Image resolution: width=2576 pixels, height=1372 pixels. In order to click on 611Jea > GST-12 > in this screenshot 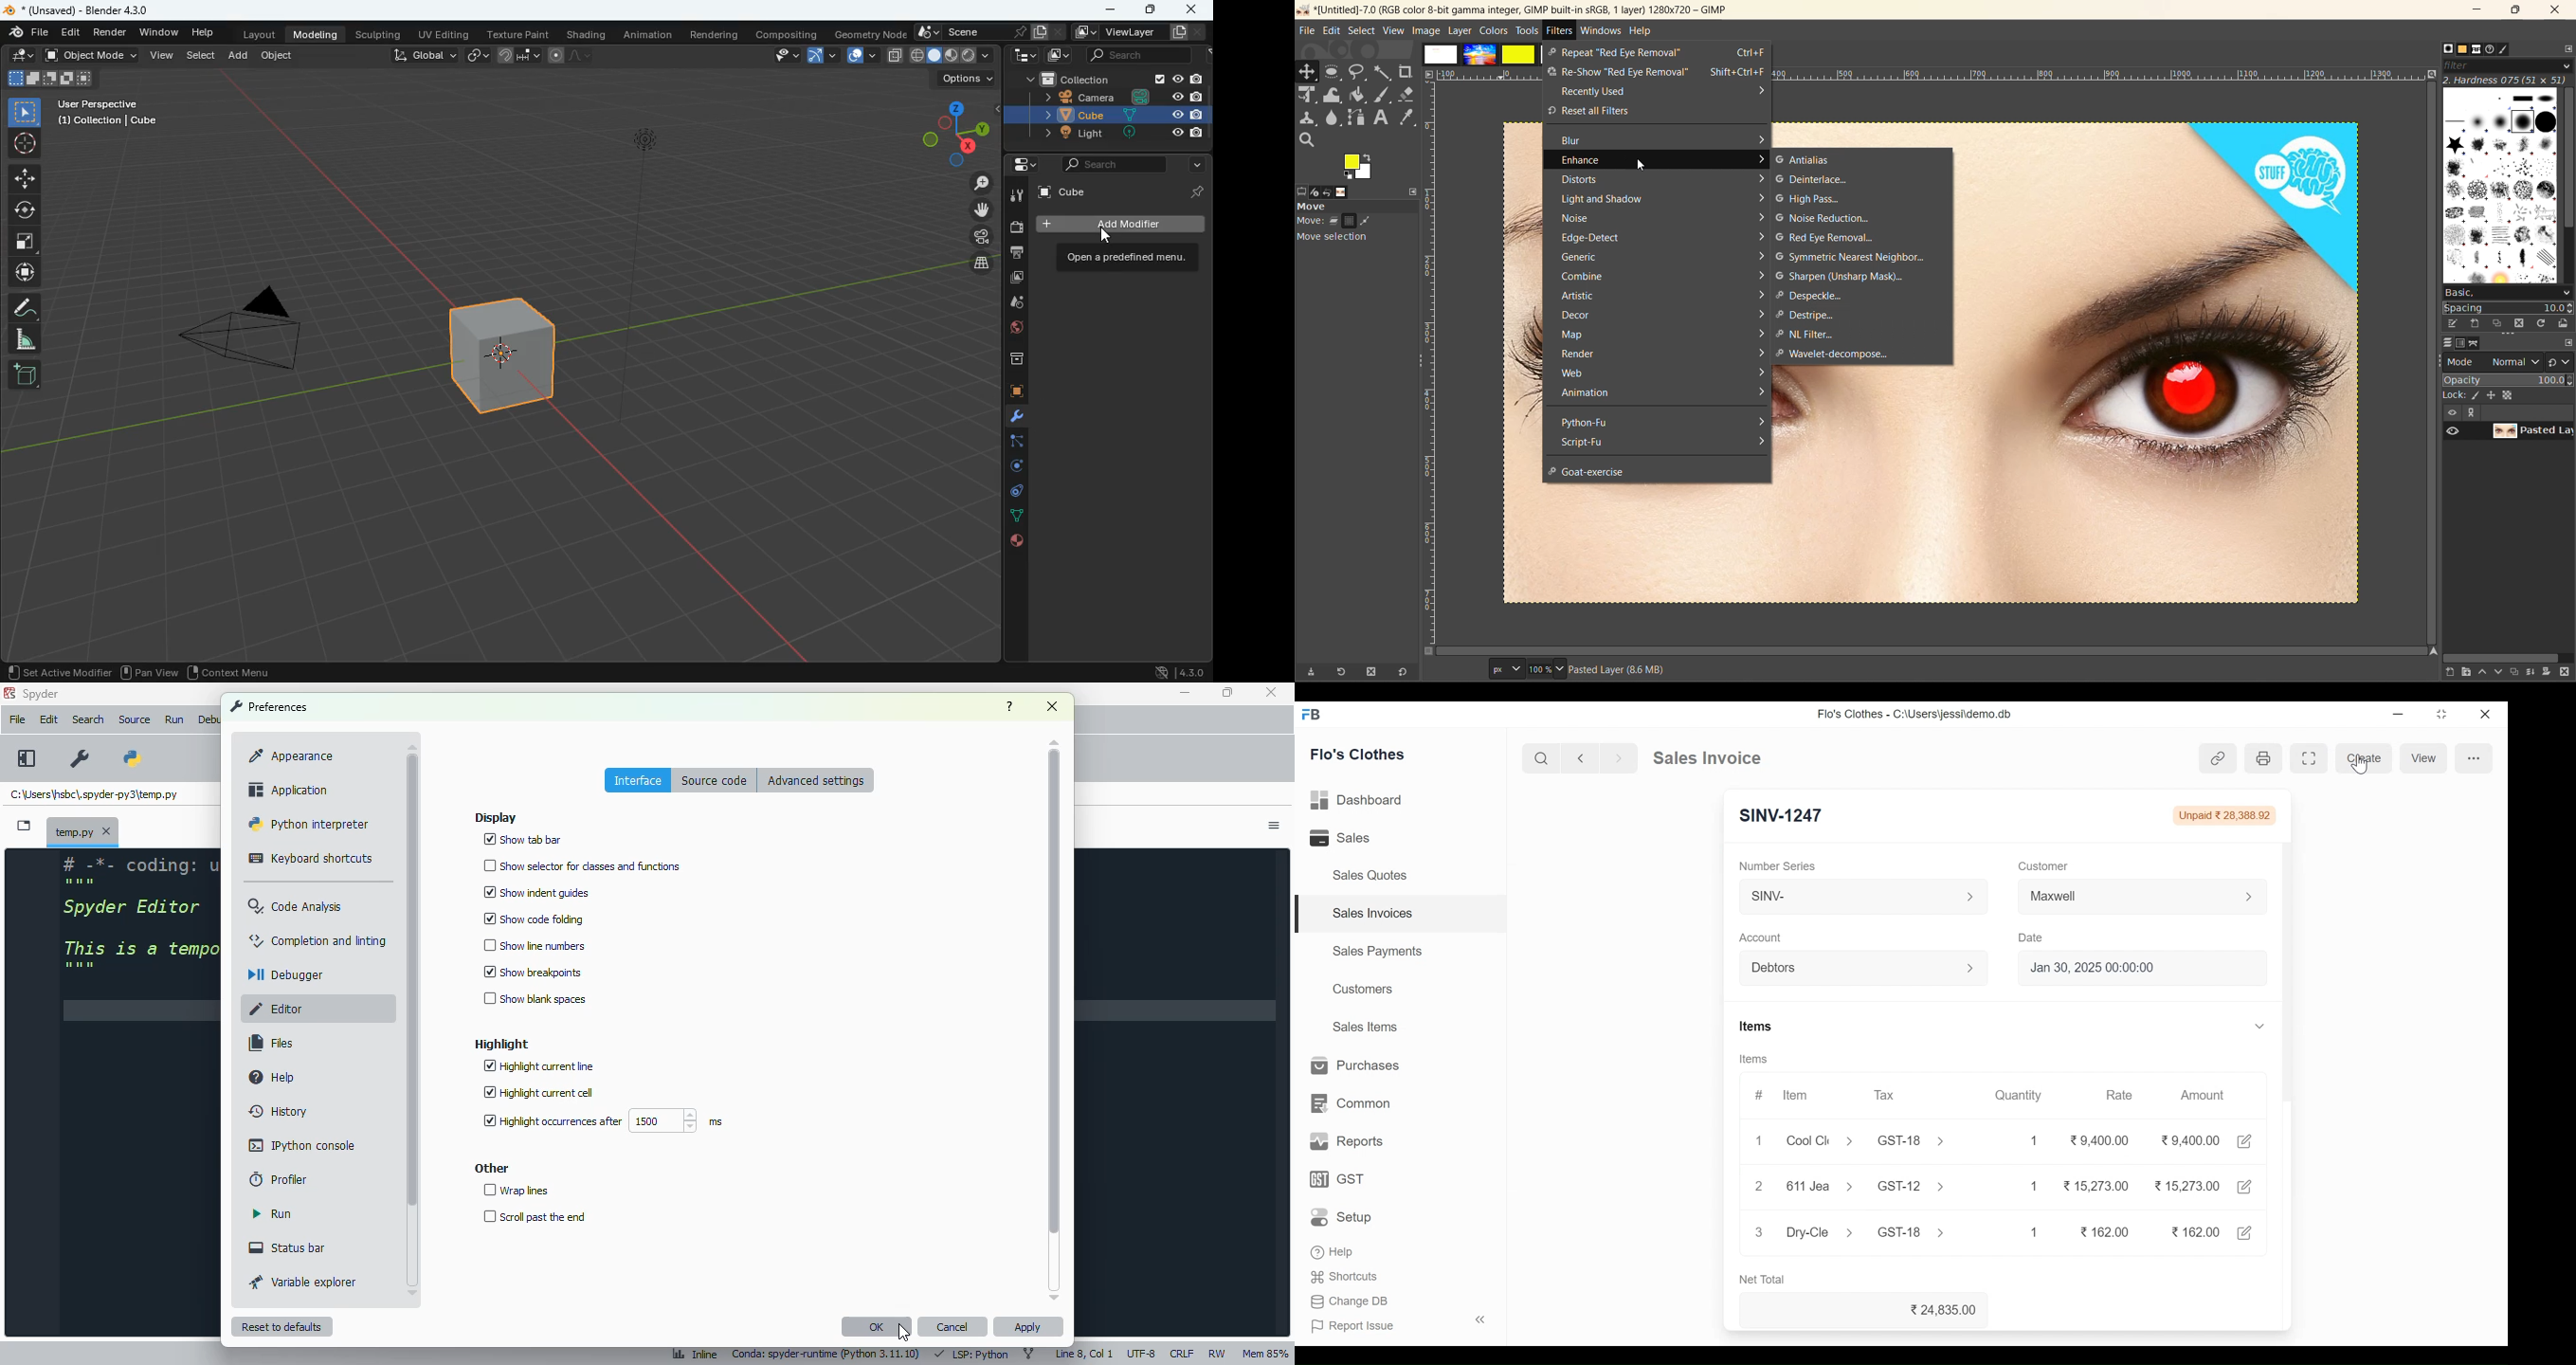, I will do `click(1868, 1187)`.